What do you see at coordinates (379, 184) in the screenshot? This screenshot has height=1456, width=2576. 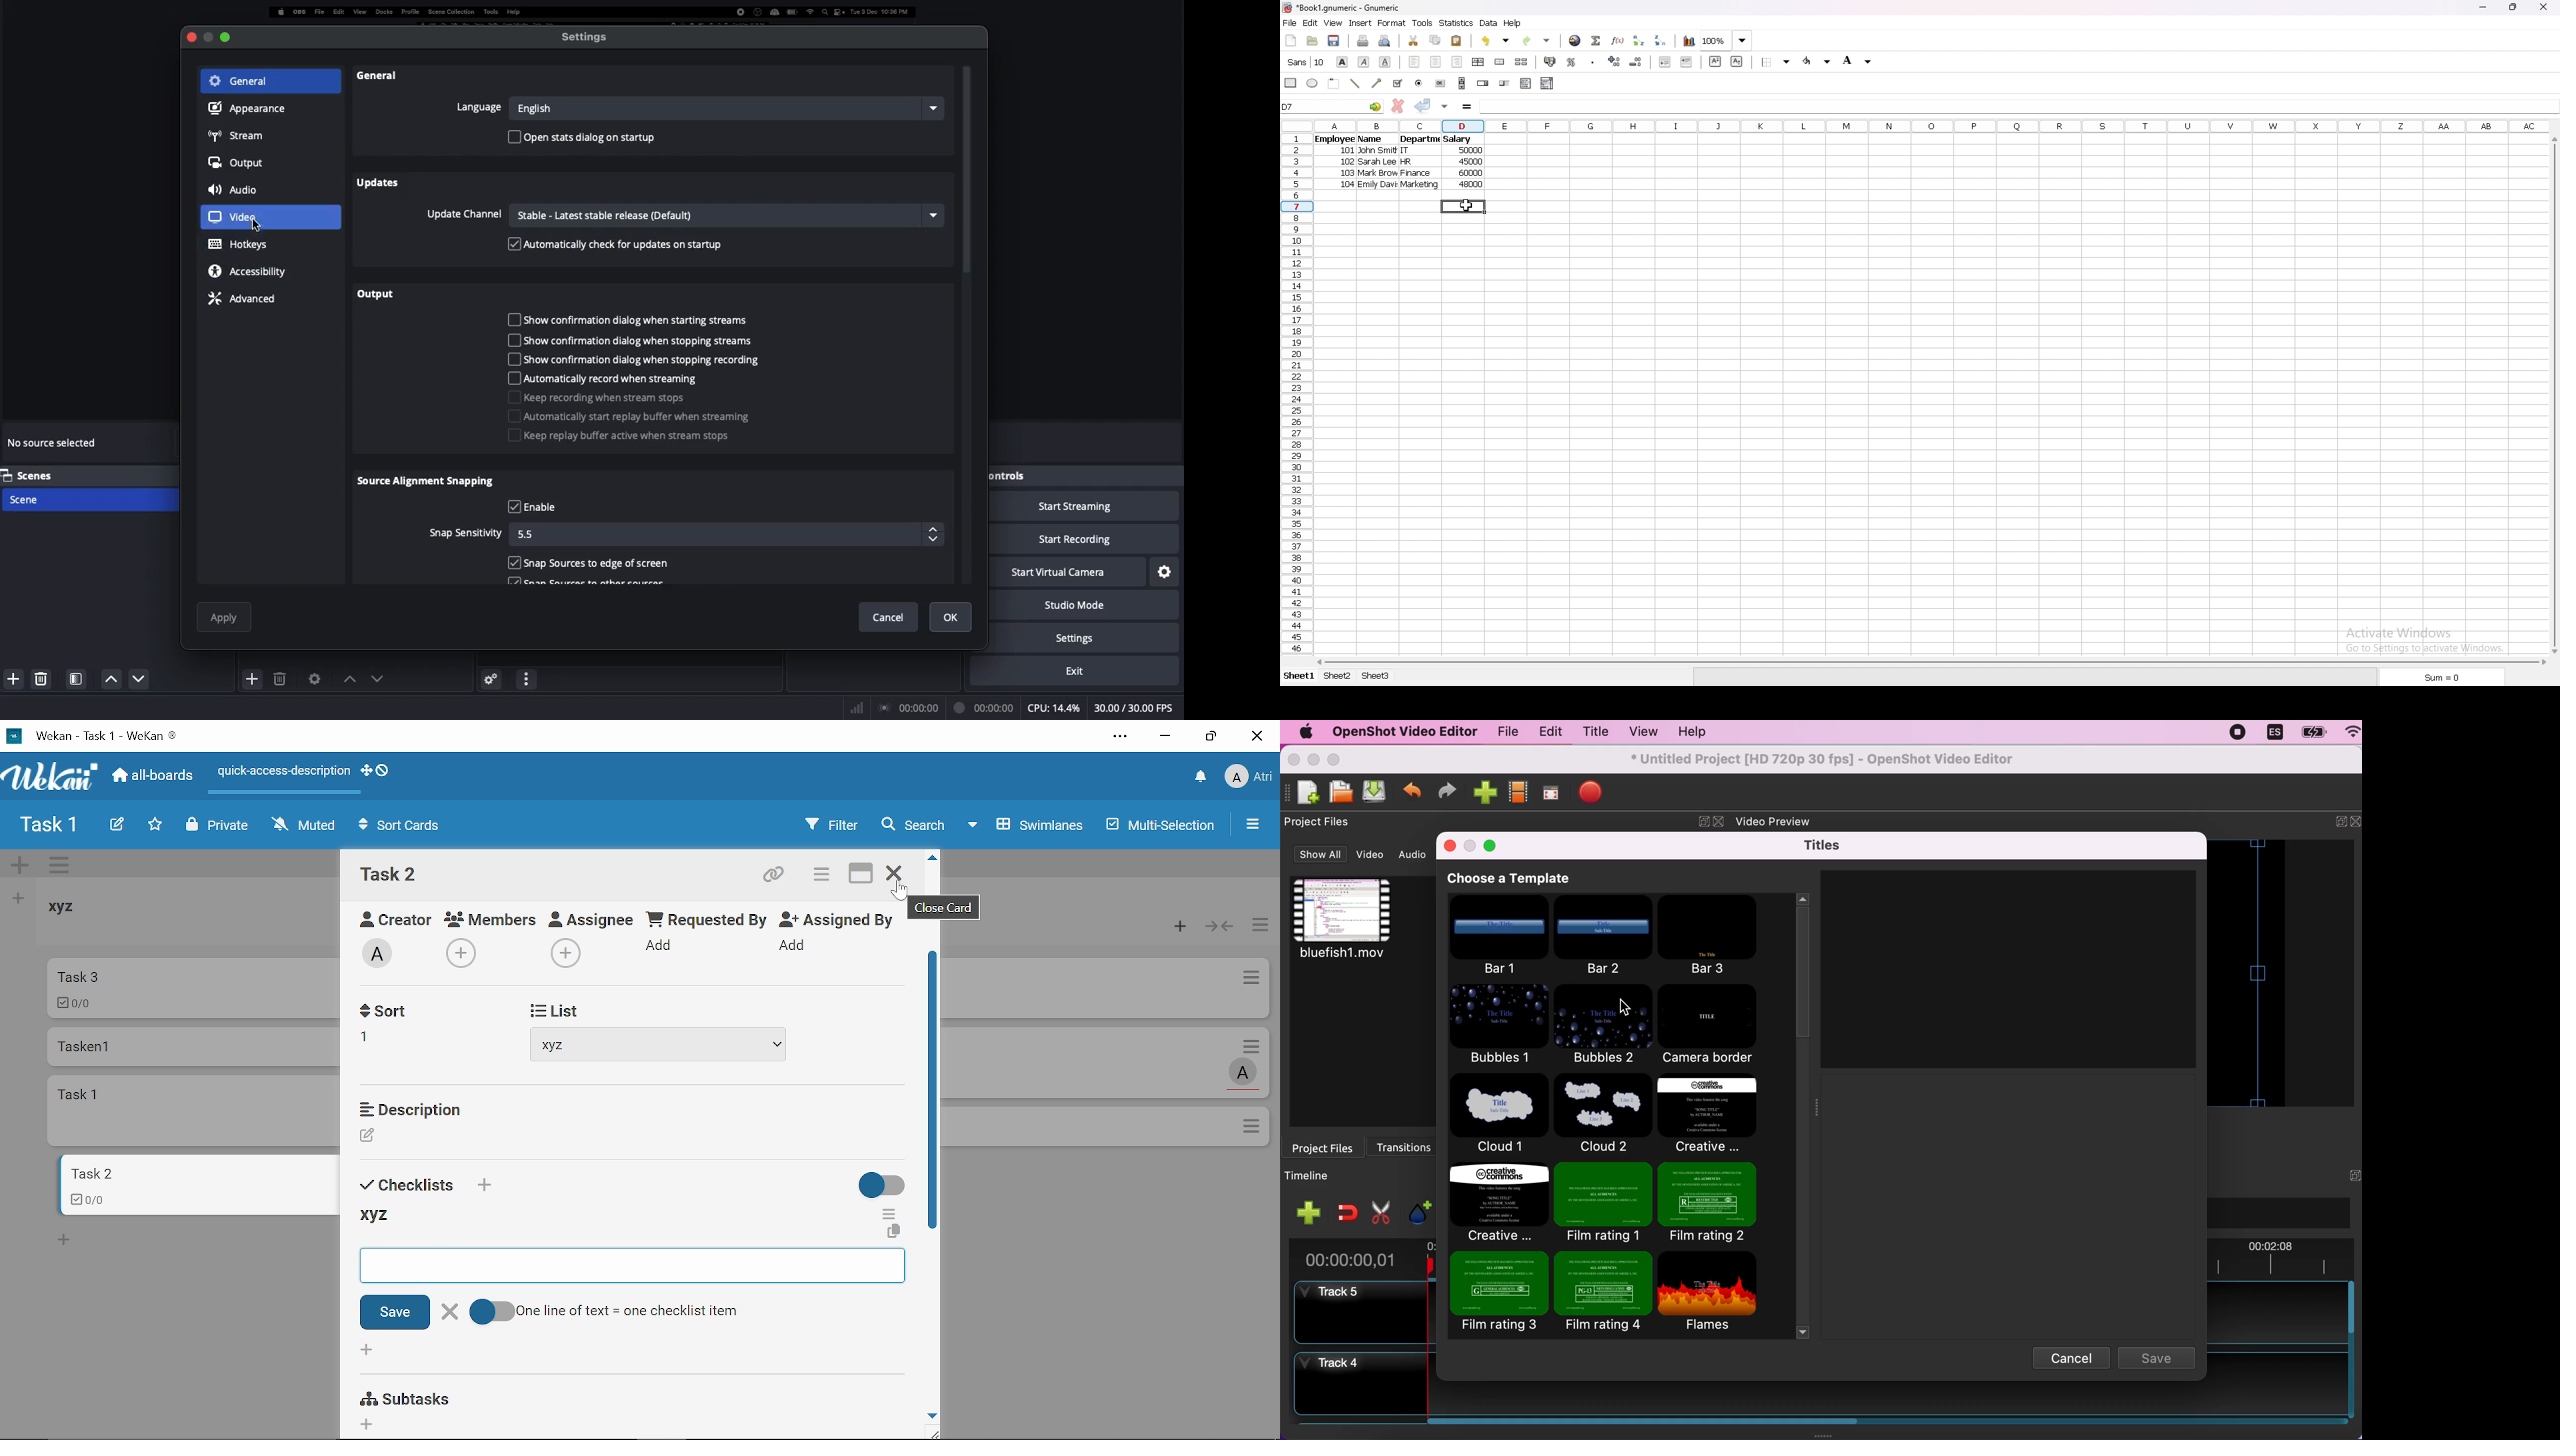 I see `Updates` at bounding box center [379, 184].